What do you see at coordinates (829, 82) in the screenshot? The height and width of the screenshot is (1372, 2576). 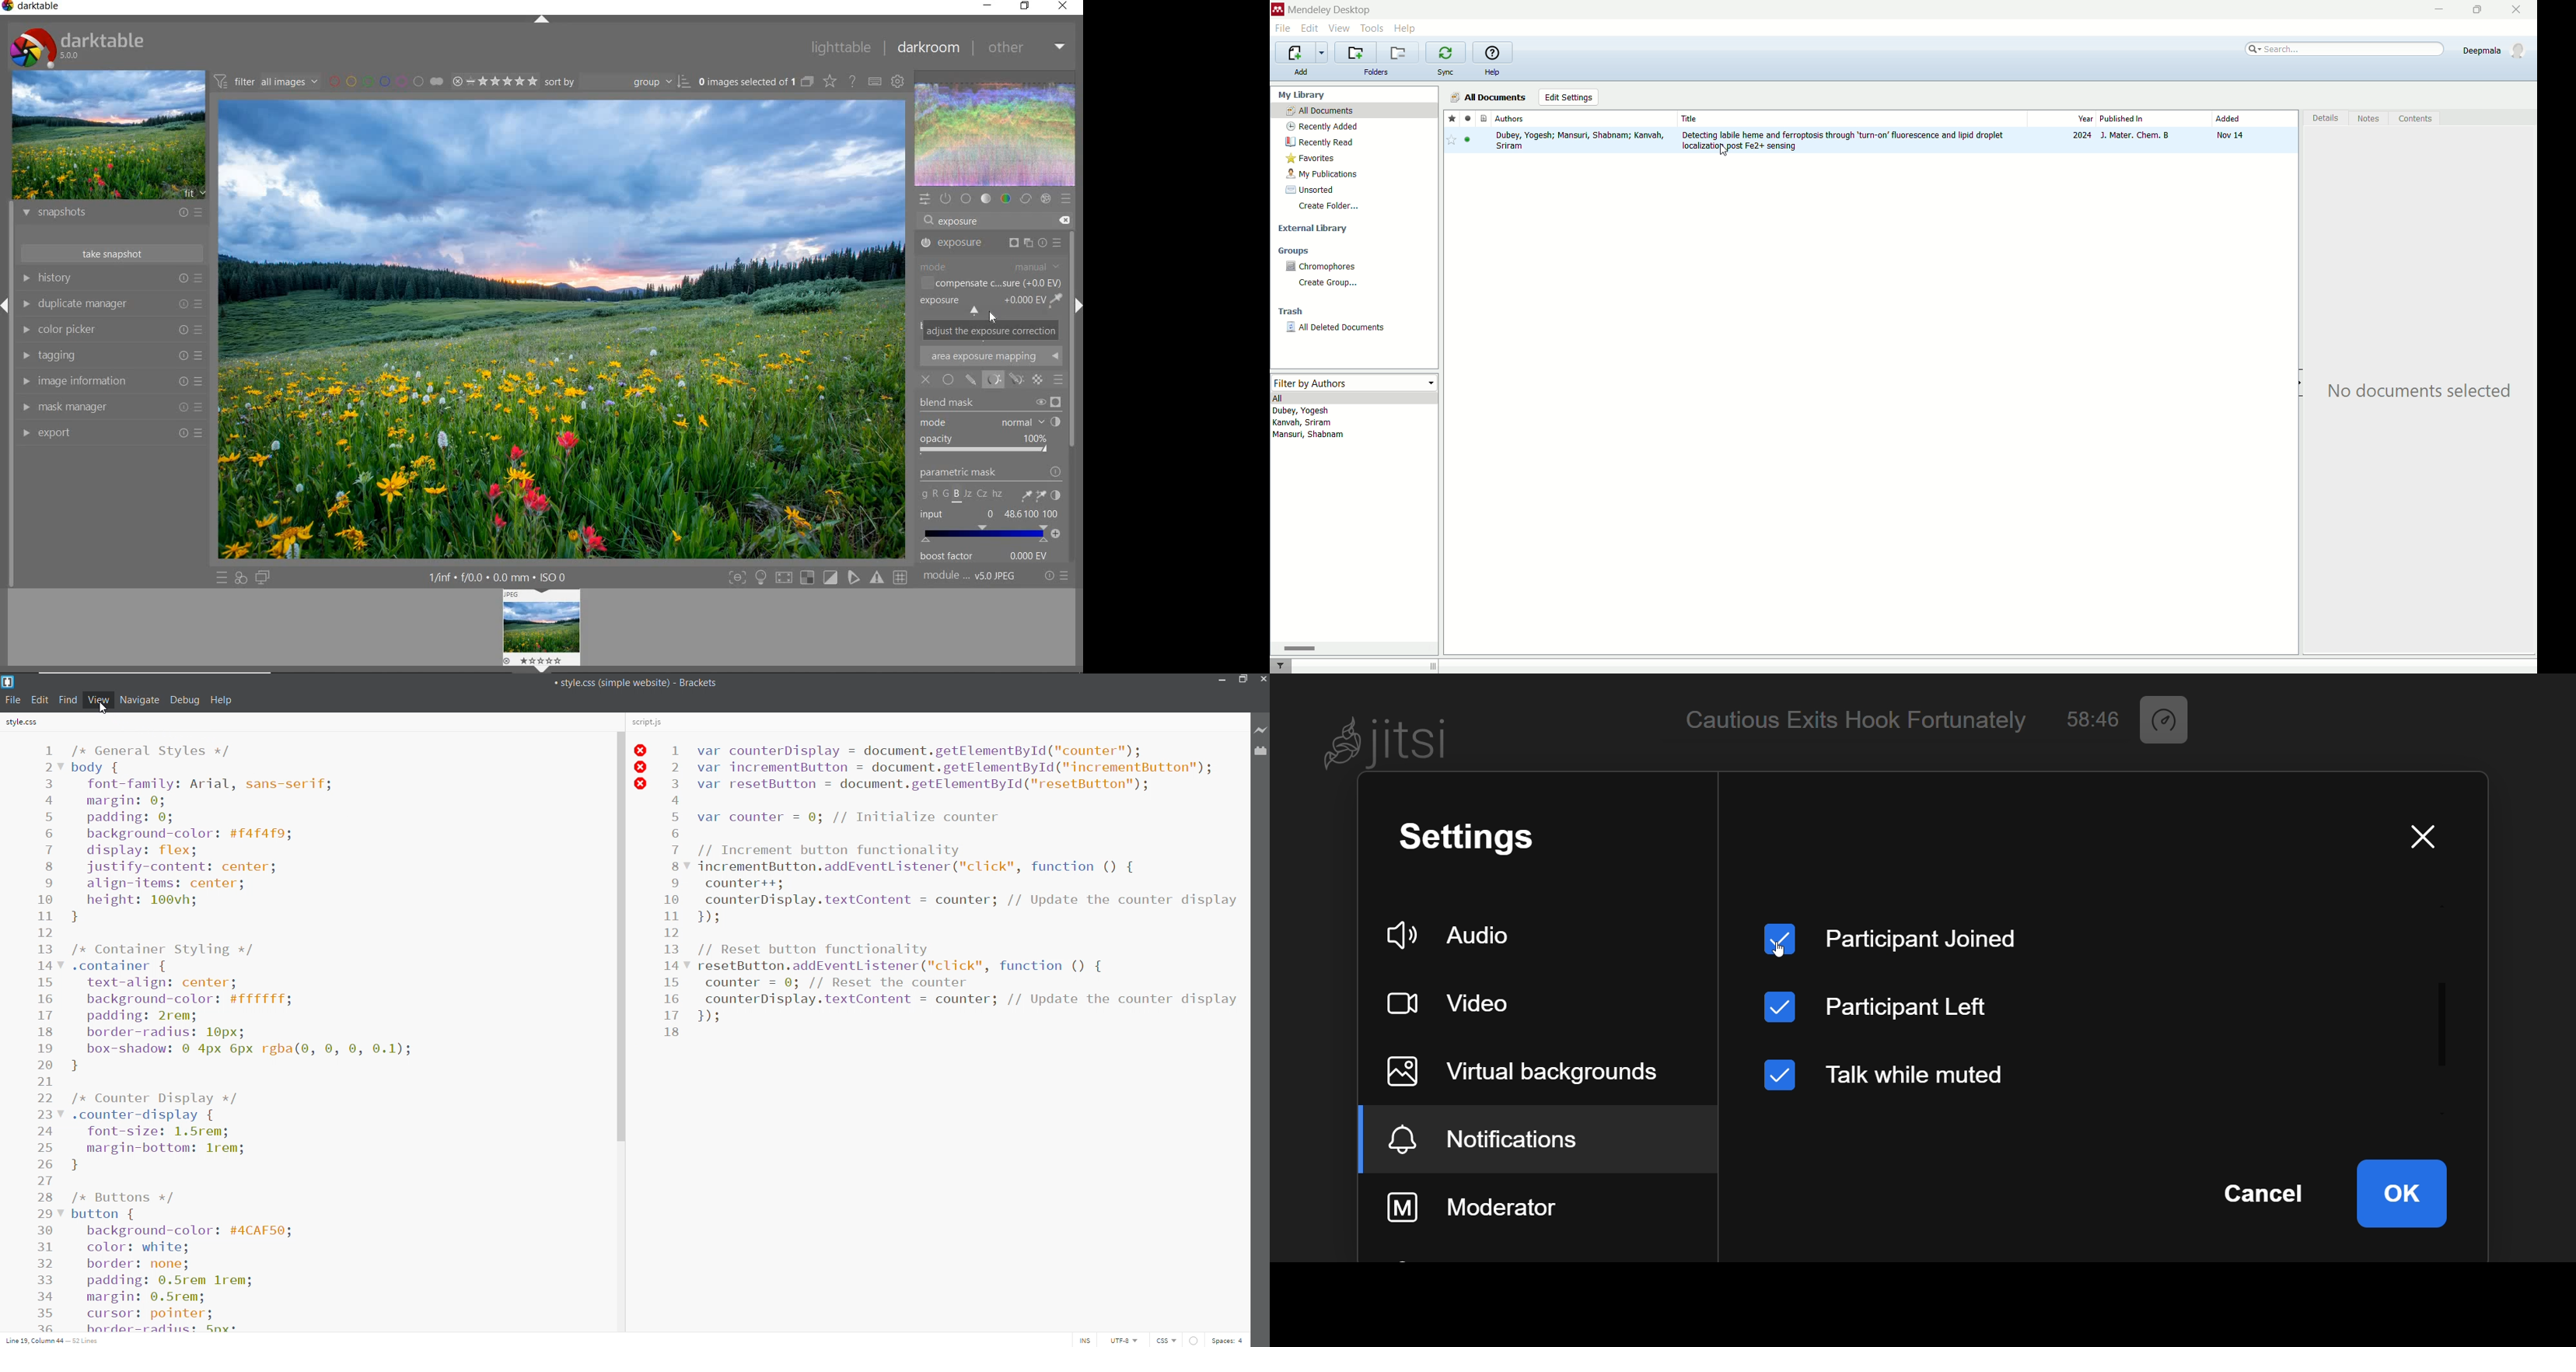 I see `change overlays shown on thumbnails` at bounding box center [829, 82].